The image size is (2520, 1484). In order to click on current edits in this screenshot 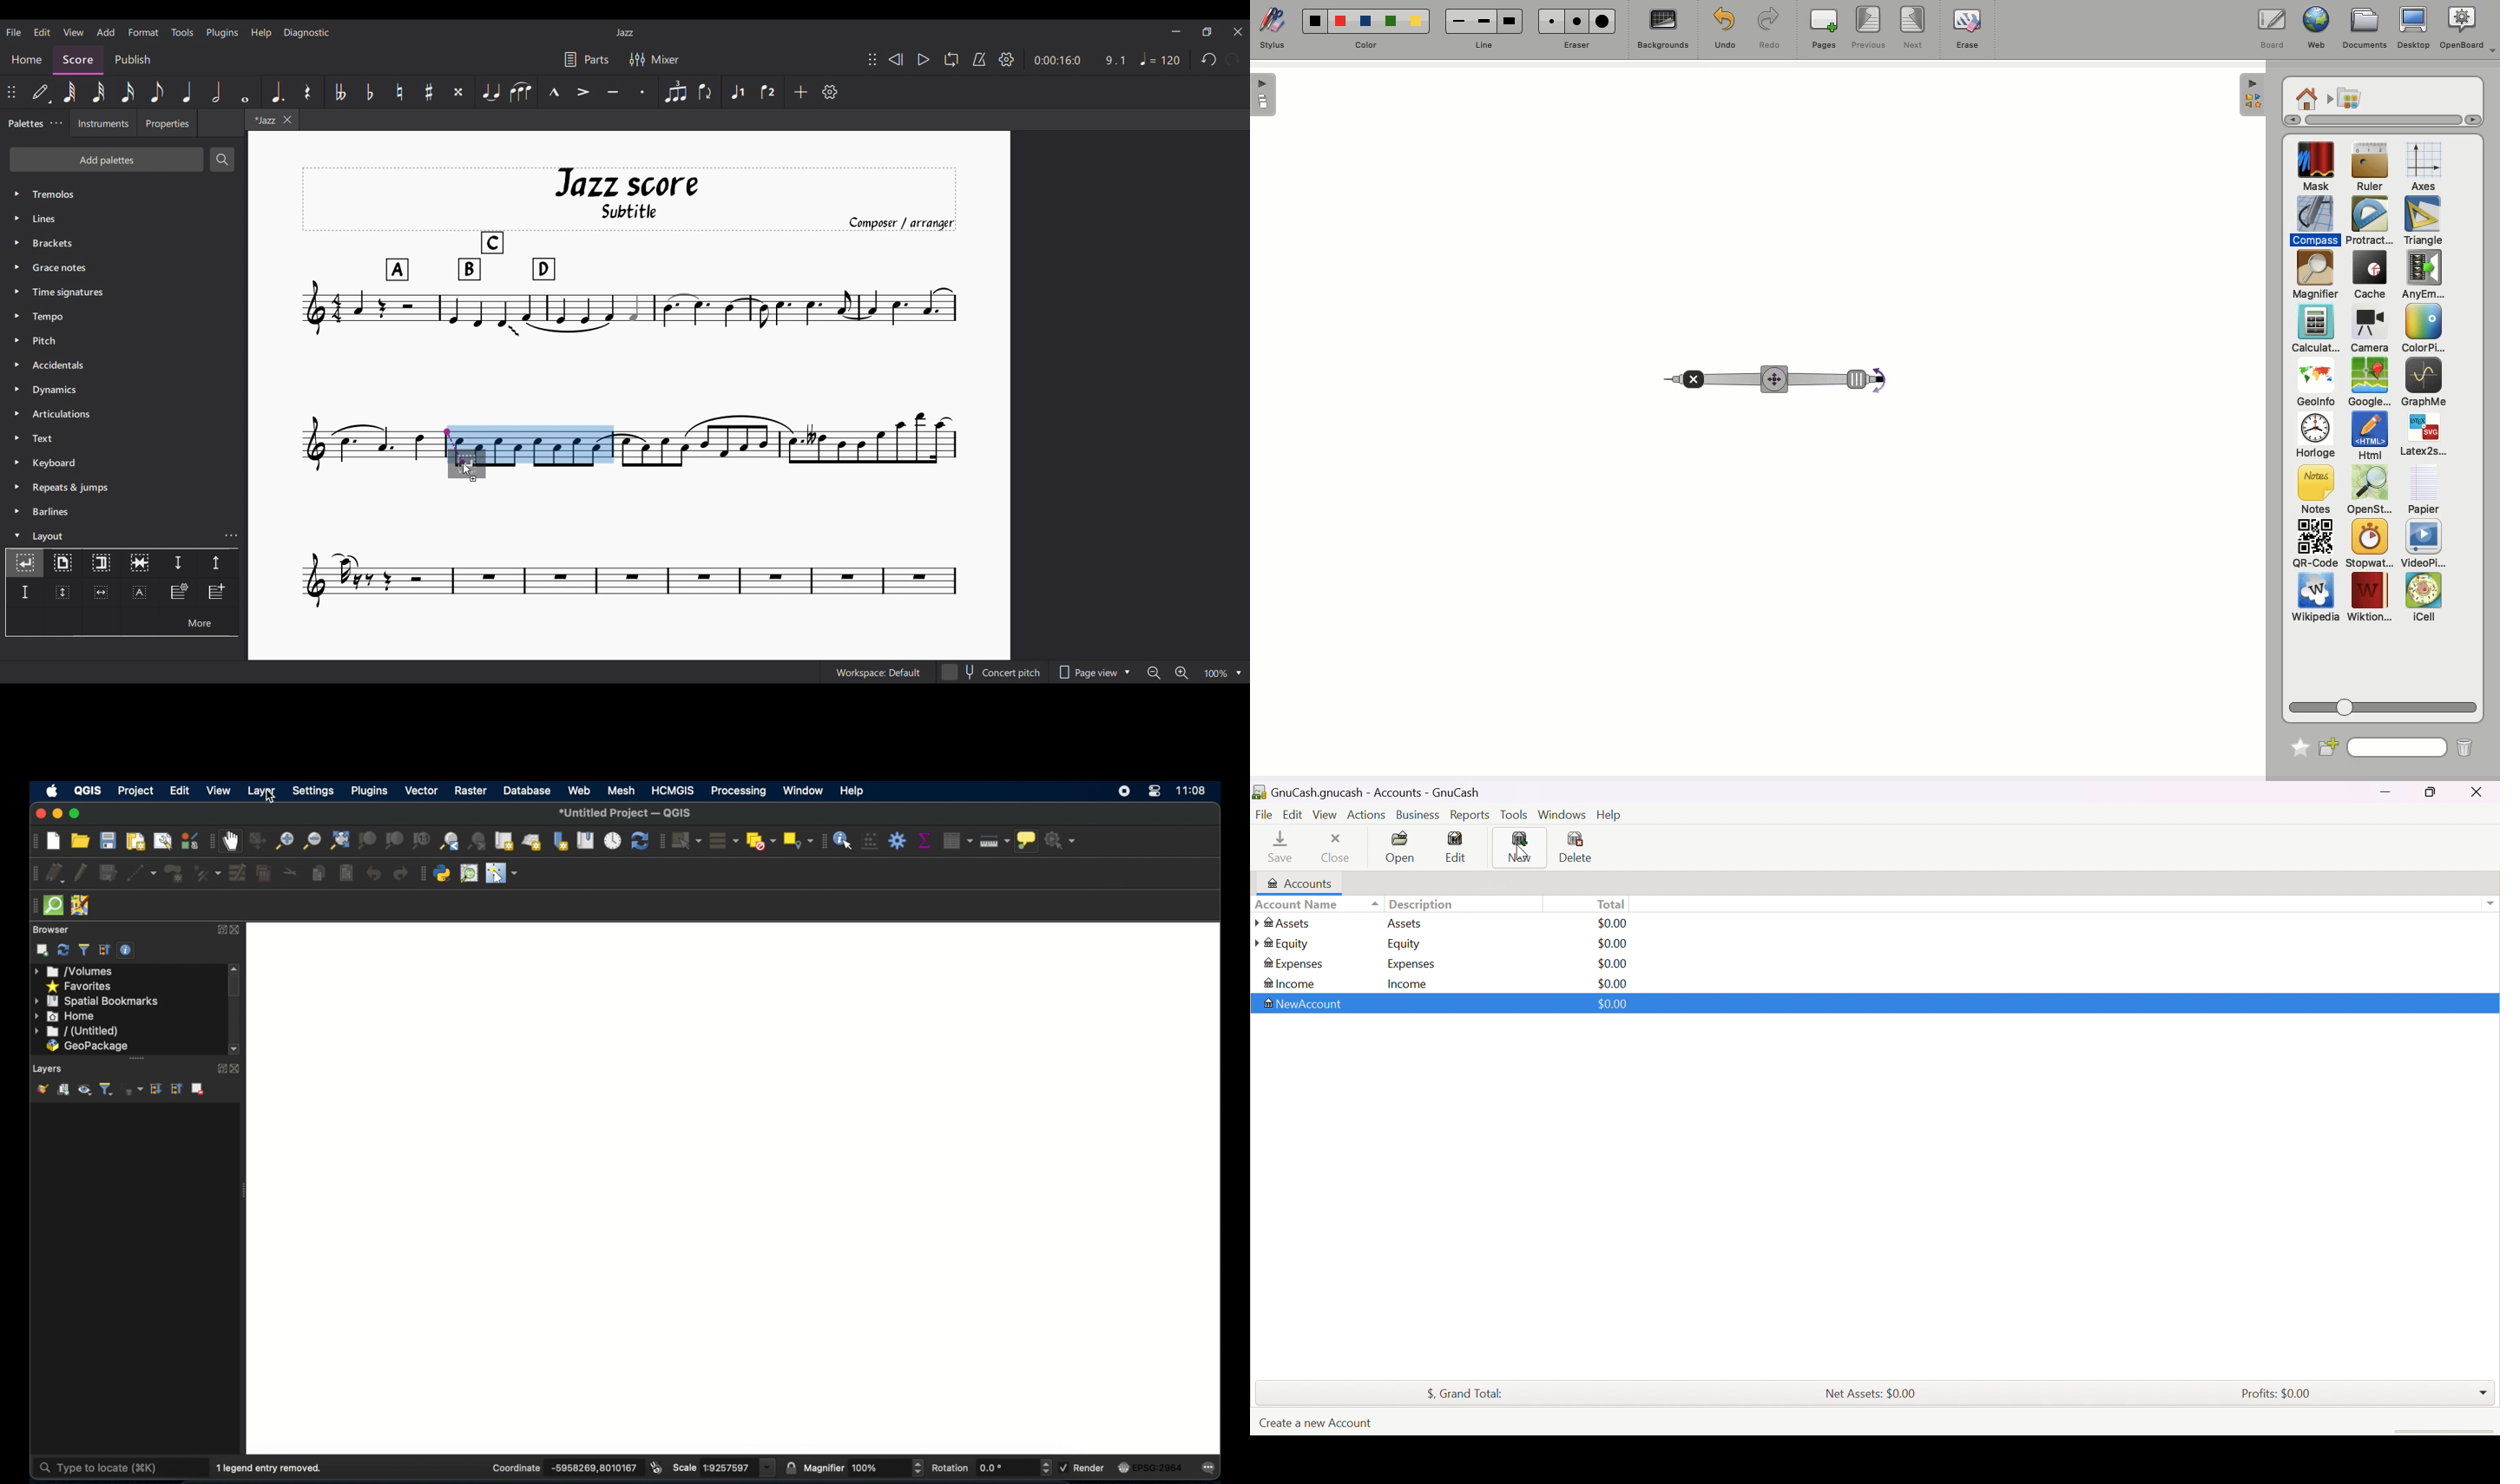, I will do `click(55, 873)`.